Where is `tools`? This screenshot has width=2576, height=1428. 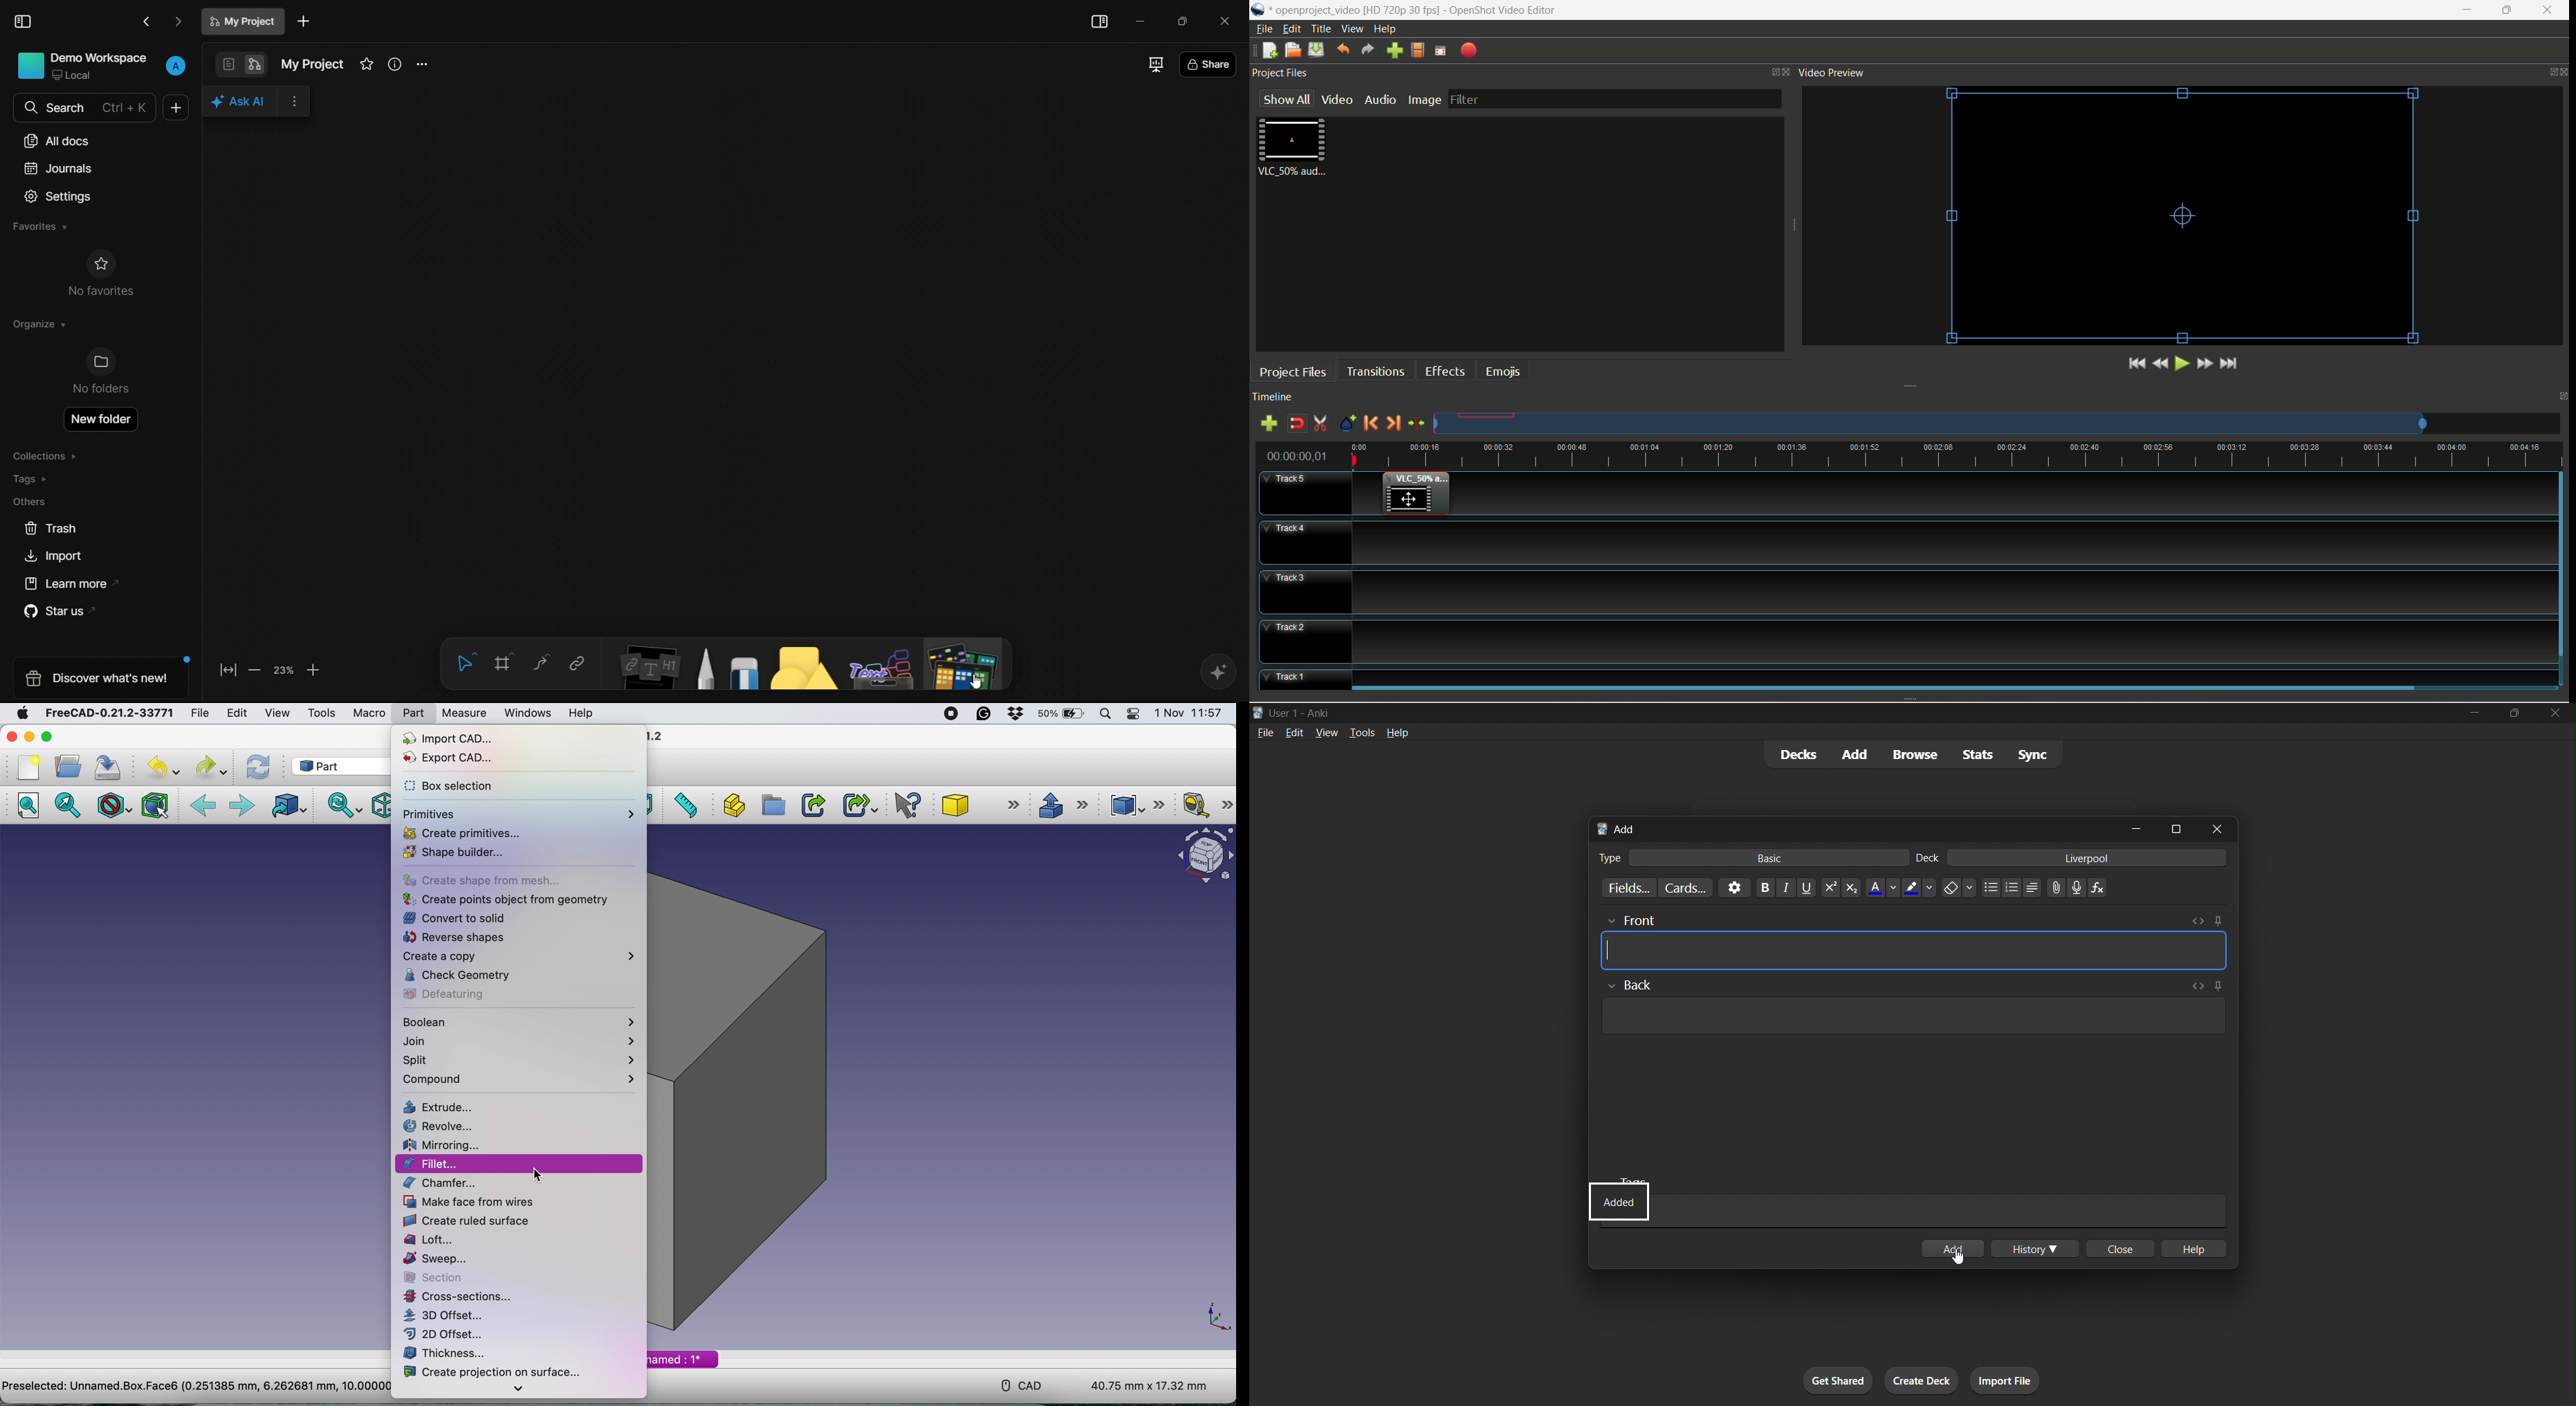 tools is located at coordinates (1362, 731).